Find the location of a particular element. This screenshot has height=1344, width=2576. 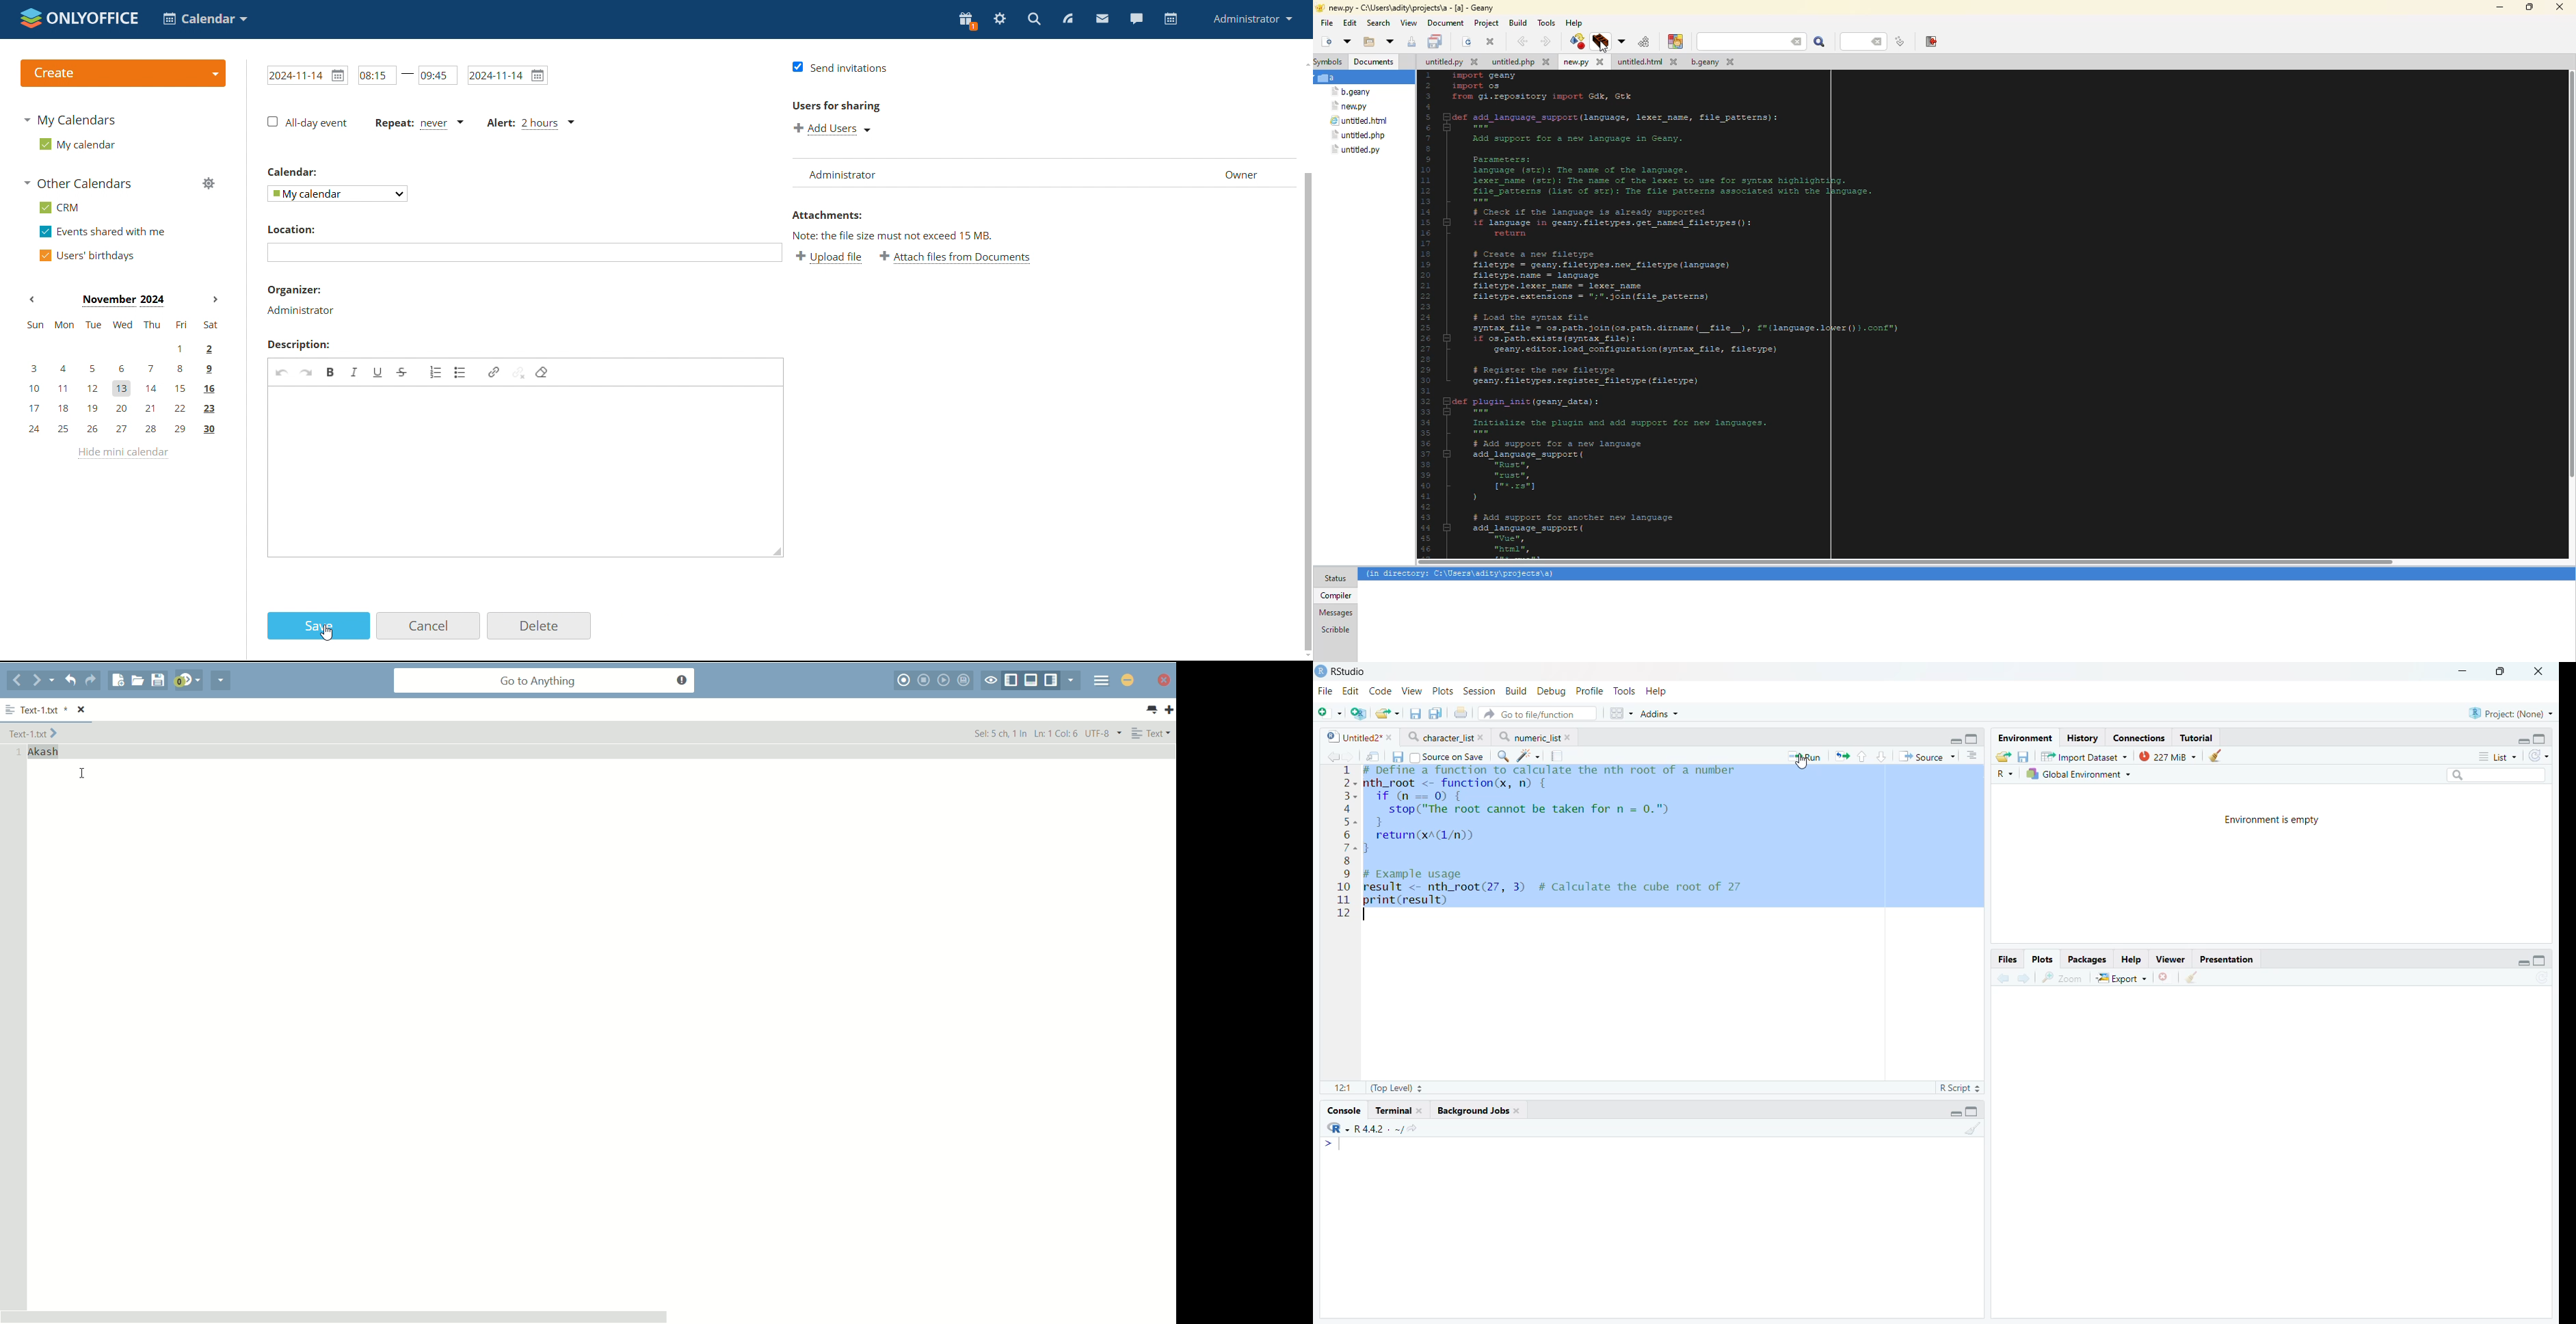

Help is located at coordinates (1659, 691).